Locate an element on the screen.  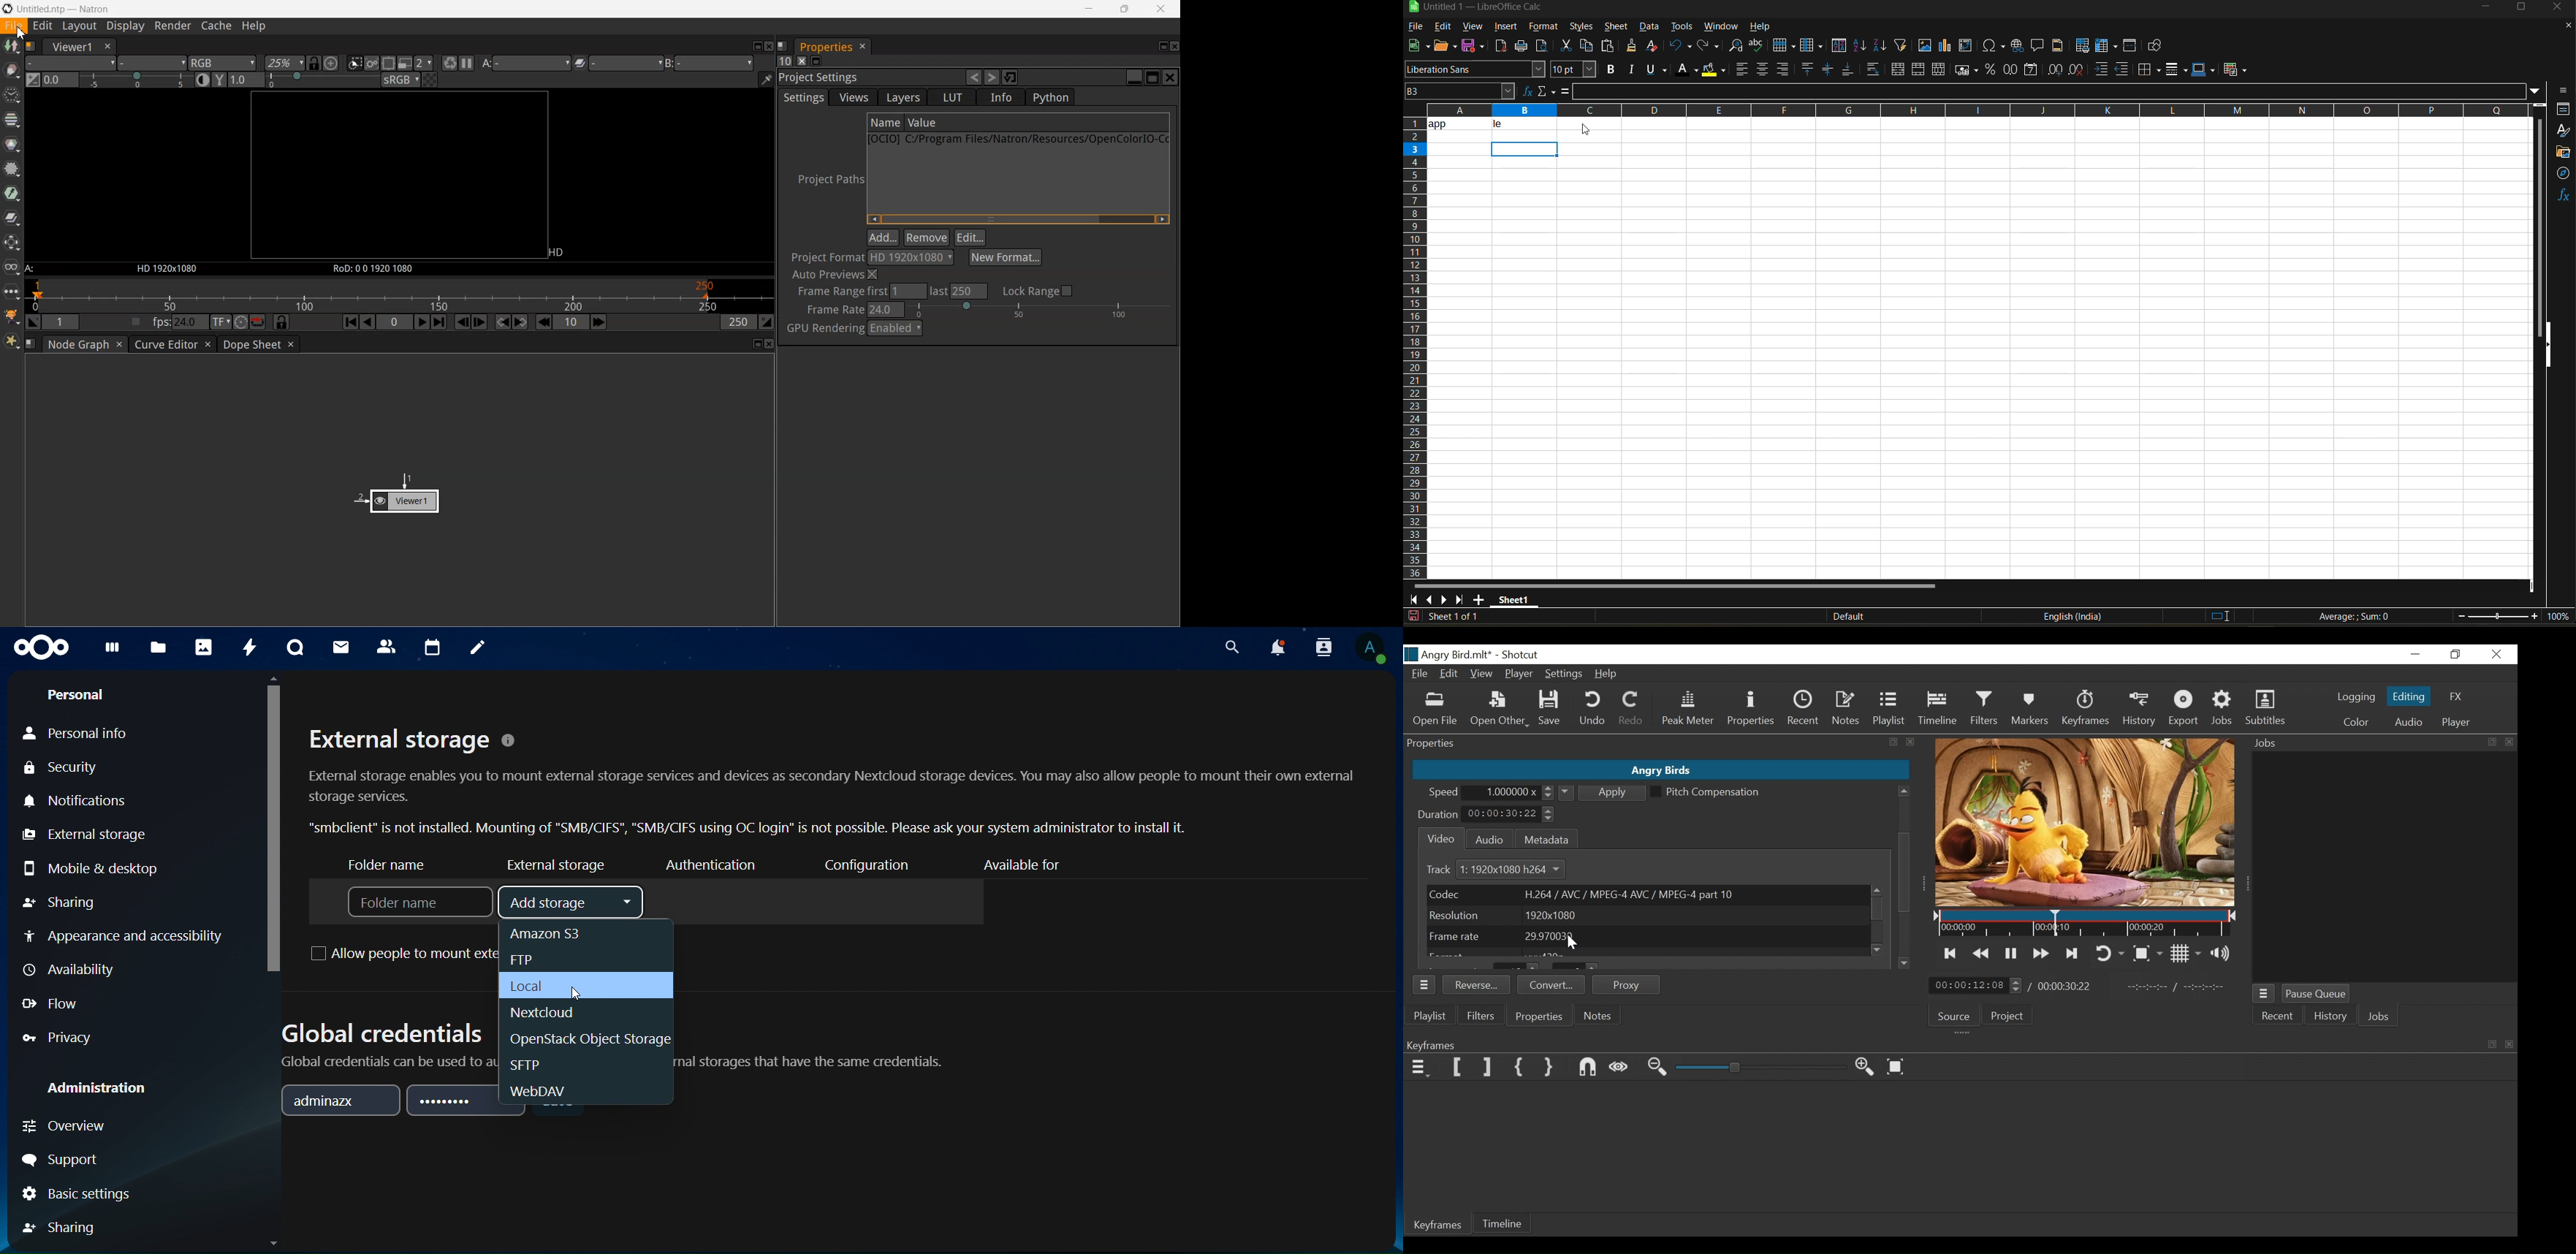
cell address is located at coordinates (1459, 90).